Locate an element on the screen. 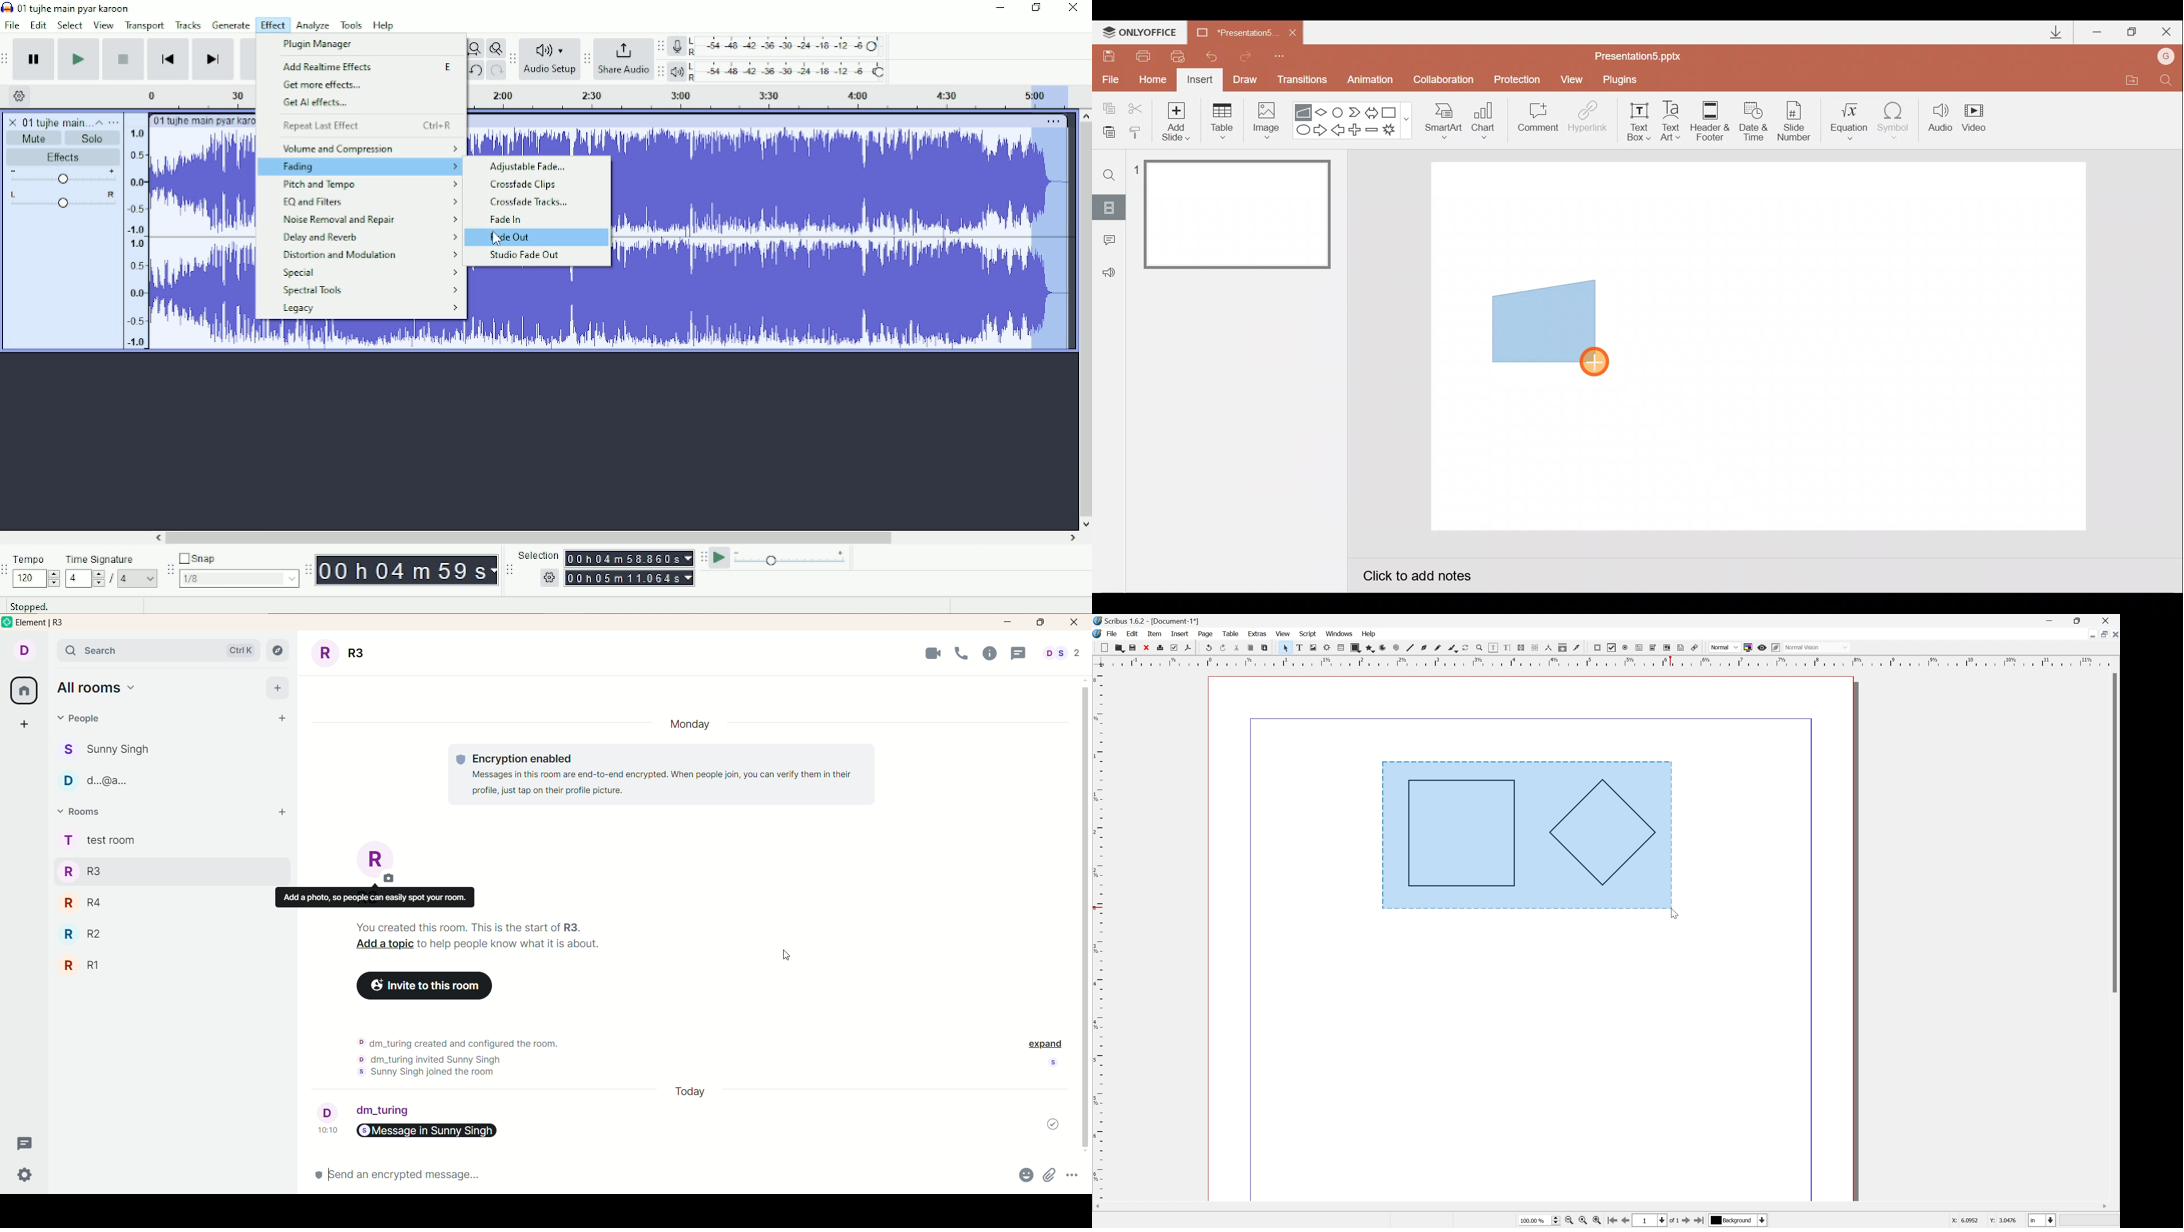 Image resolution: width=2184 pixels, height=1232 pixels. Zoom in is located at coordinates (1594, 1221).